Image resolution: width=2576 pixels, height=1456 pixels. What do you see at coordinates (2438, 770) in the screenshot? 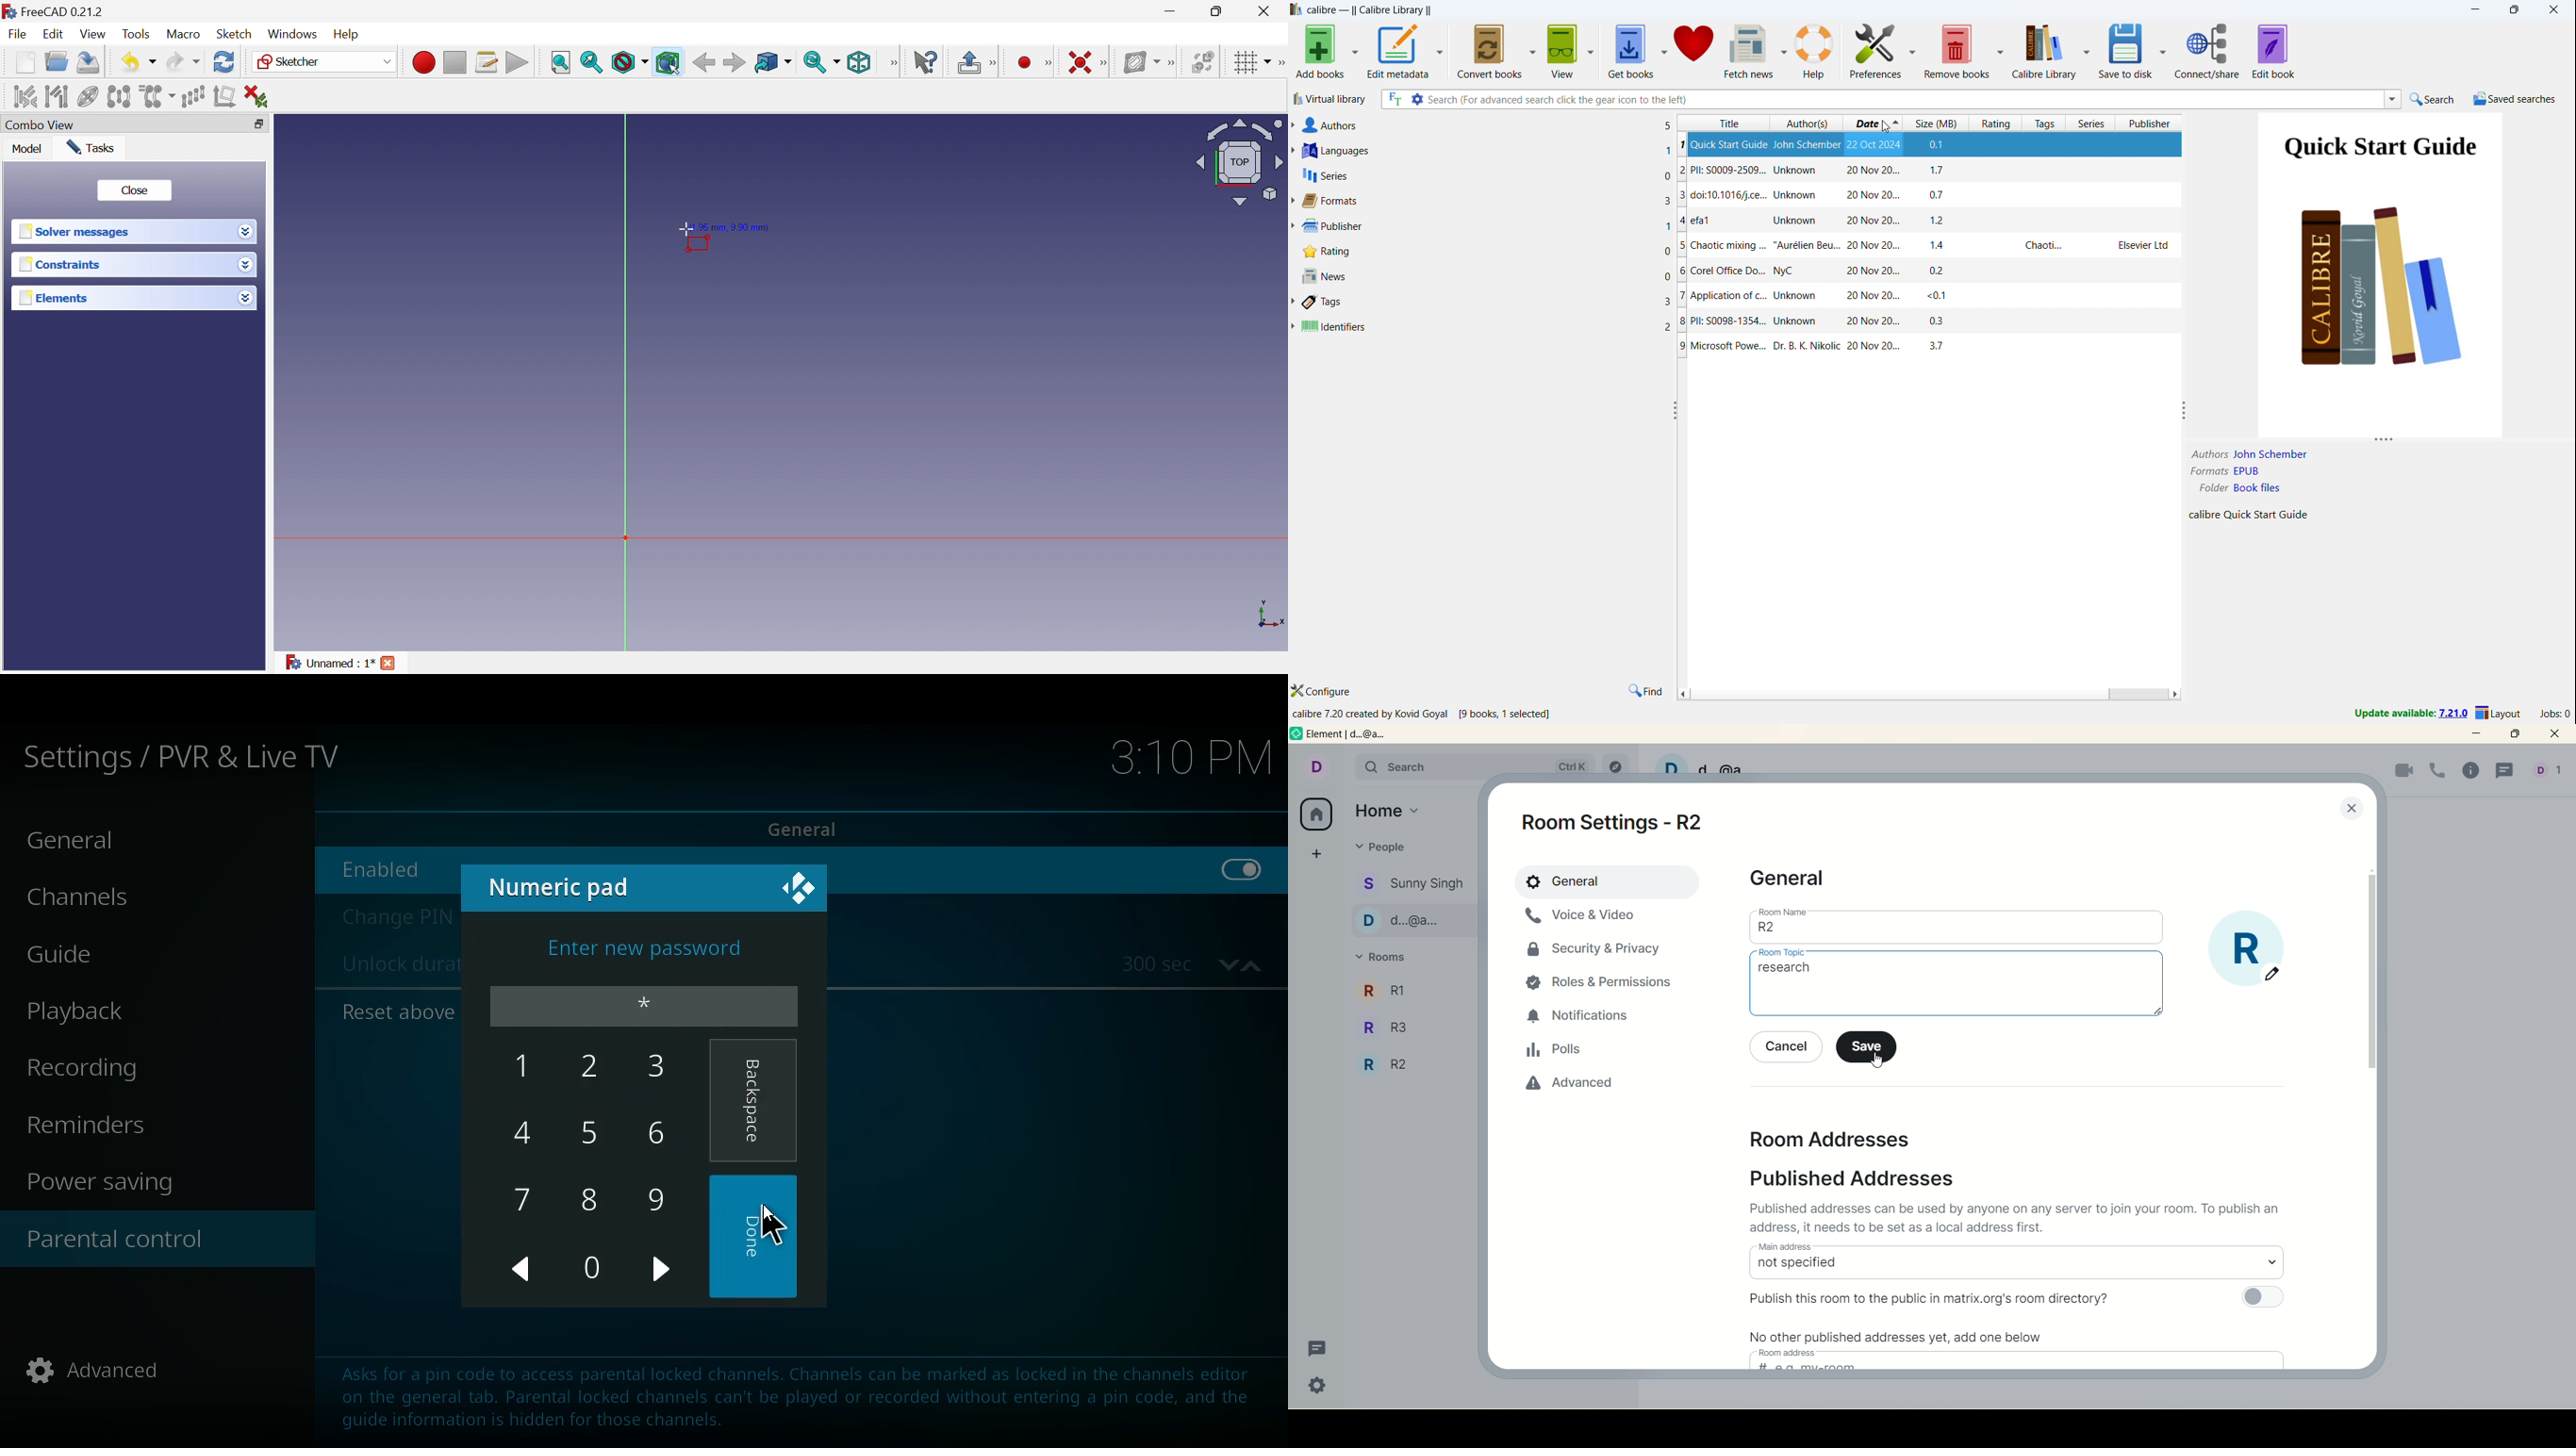
I see `voice call` at bounding box center [2438, 770].